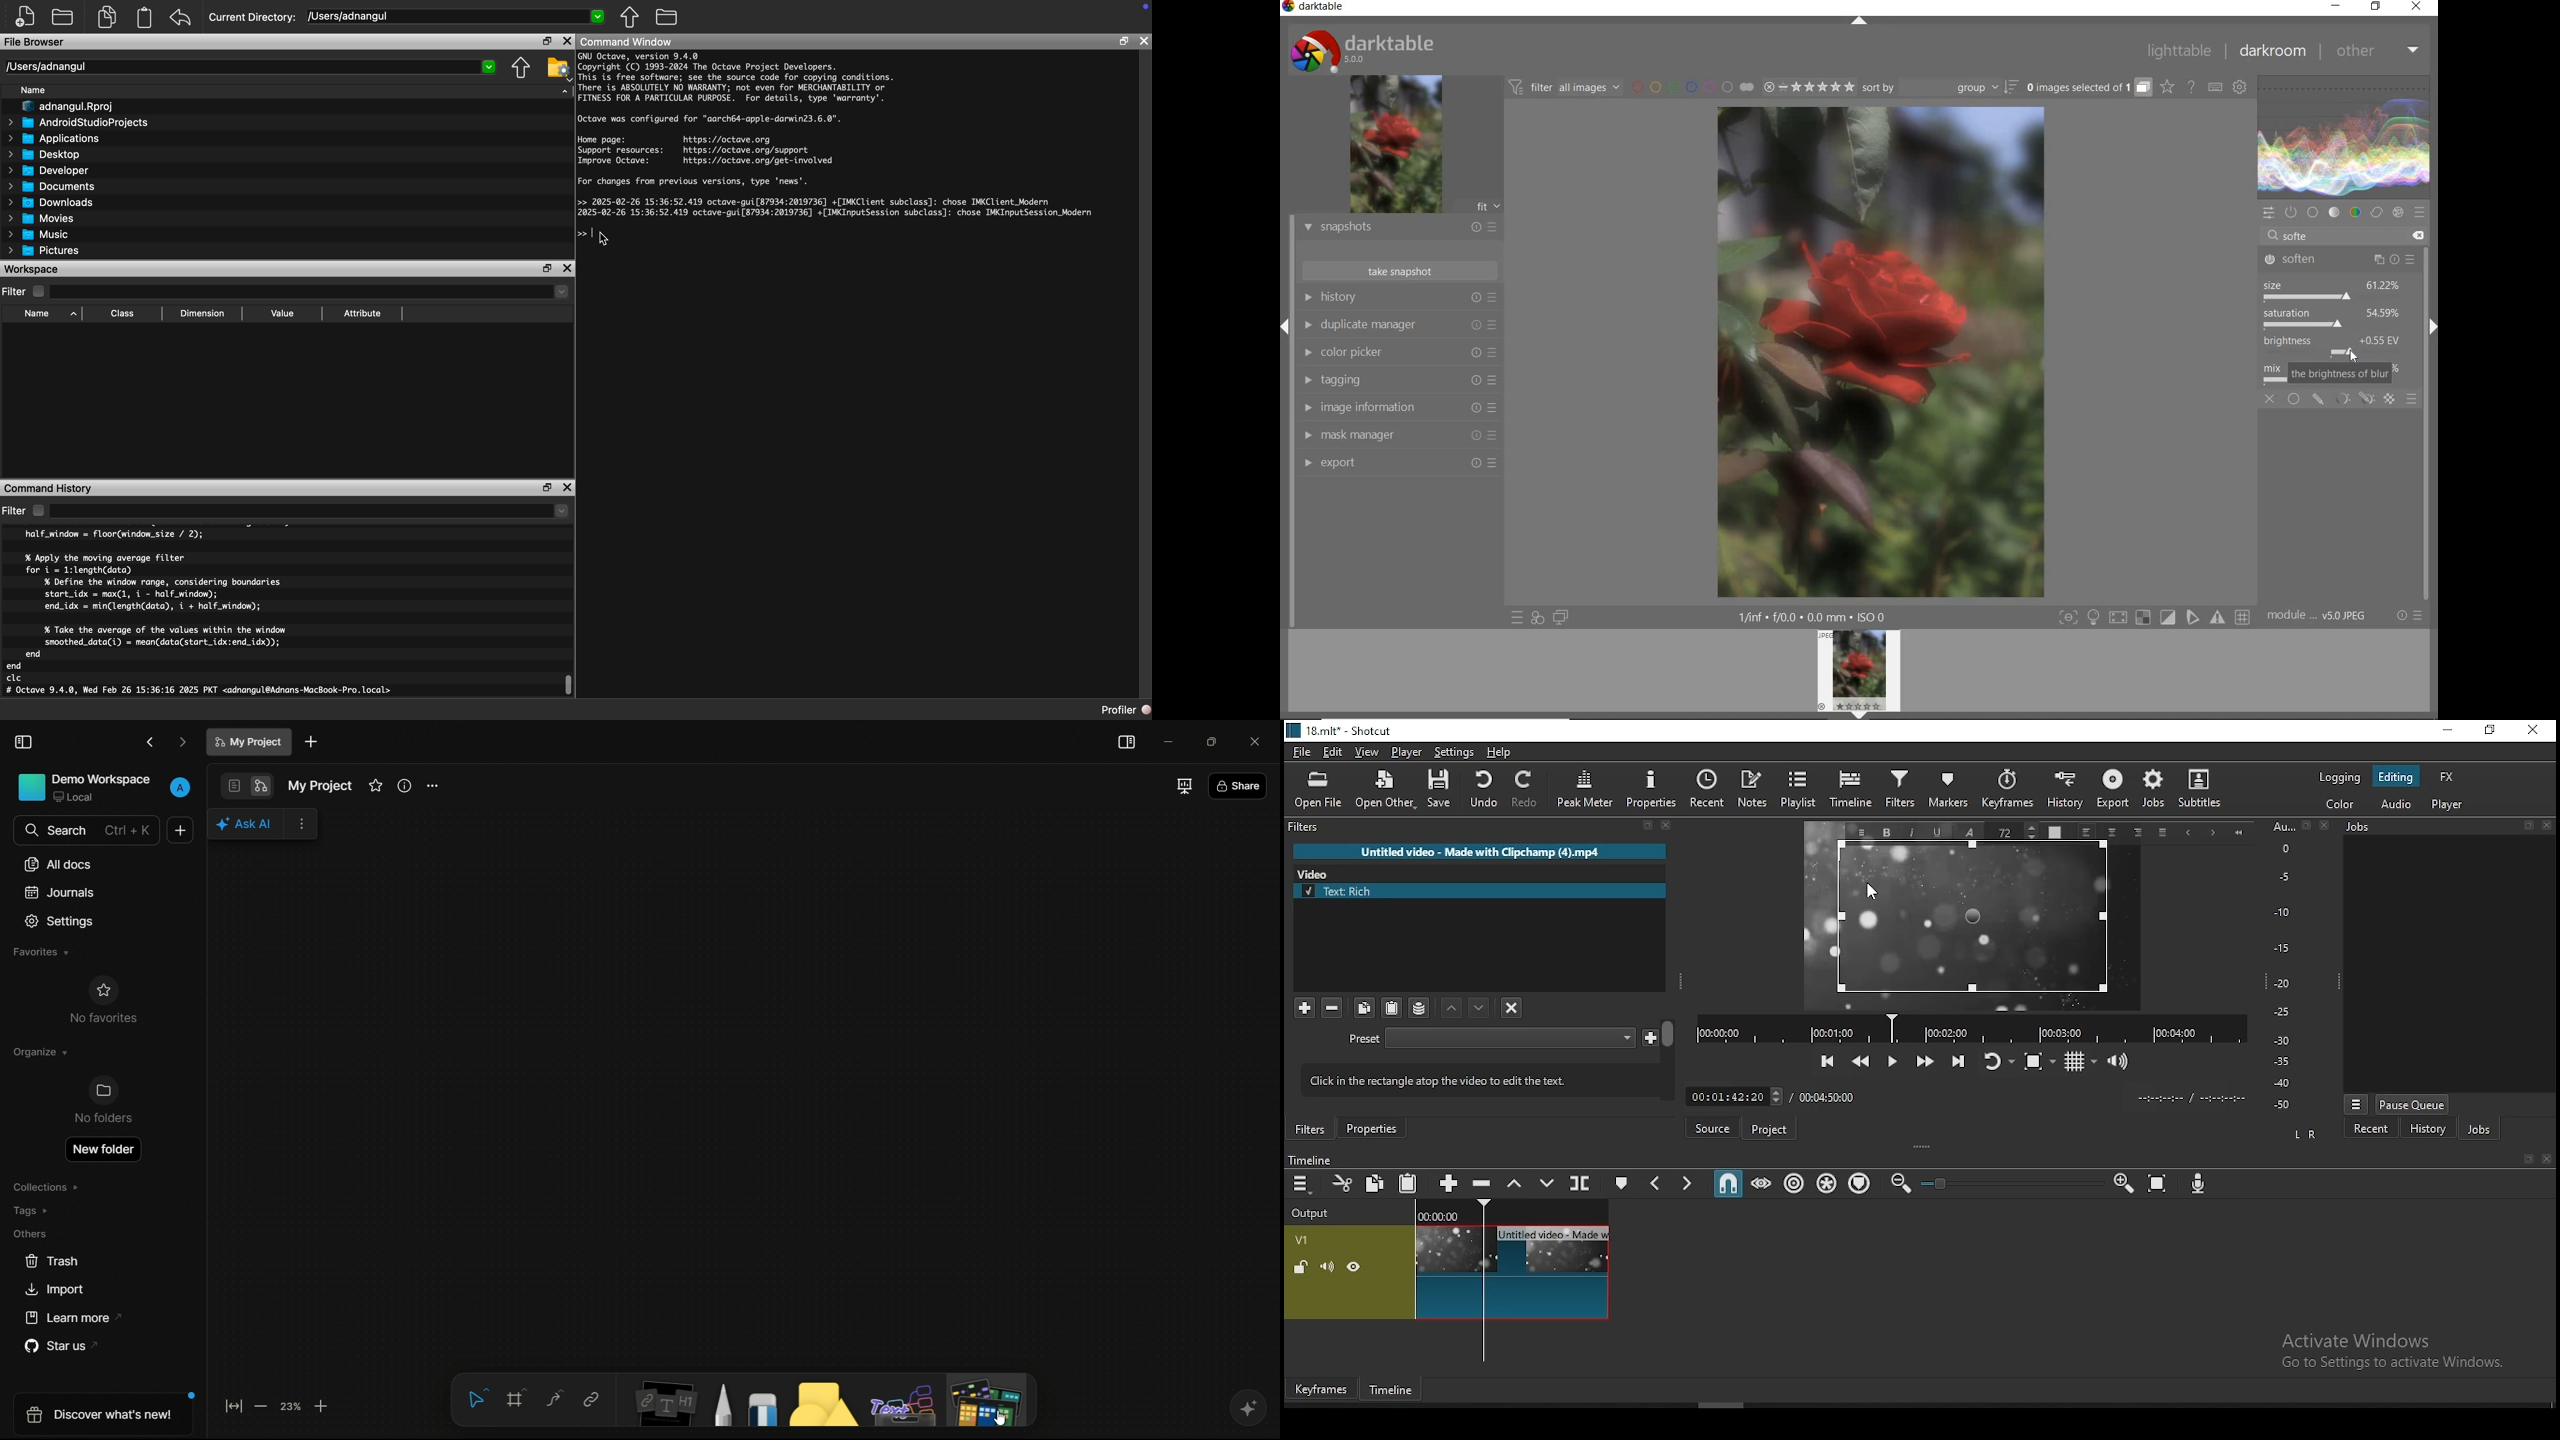 The width and height of the screenshot is (2576, 1456). Describe the element at coordinates (1546, 1182) in the screenshot. I see `overwrite` at that location.